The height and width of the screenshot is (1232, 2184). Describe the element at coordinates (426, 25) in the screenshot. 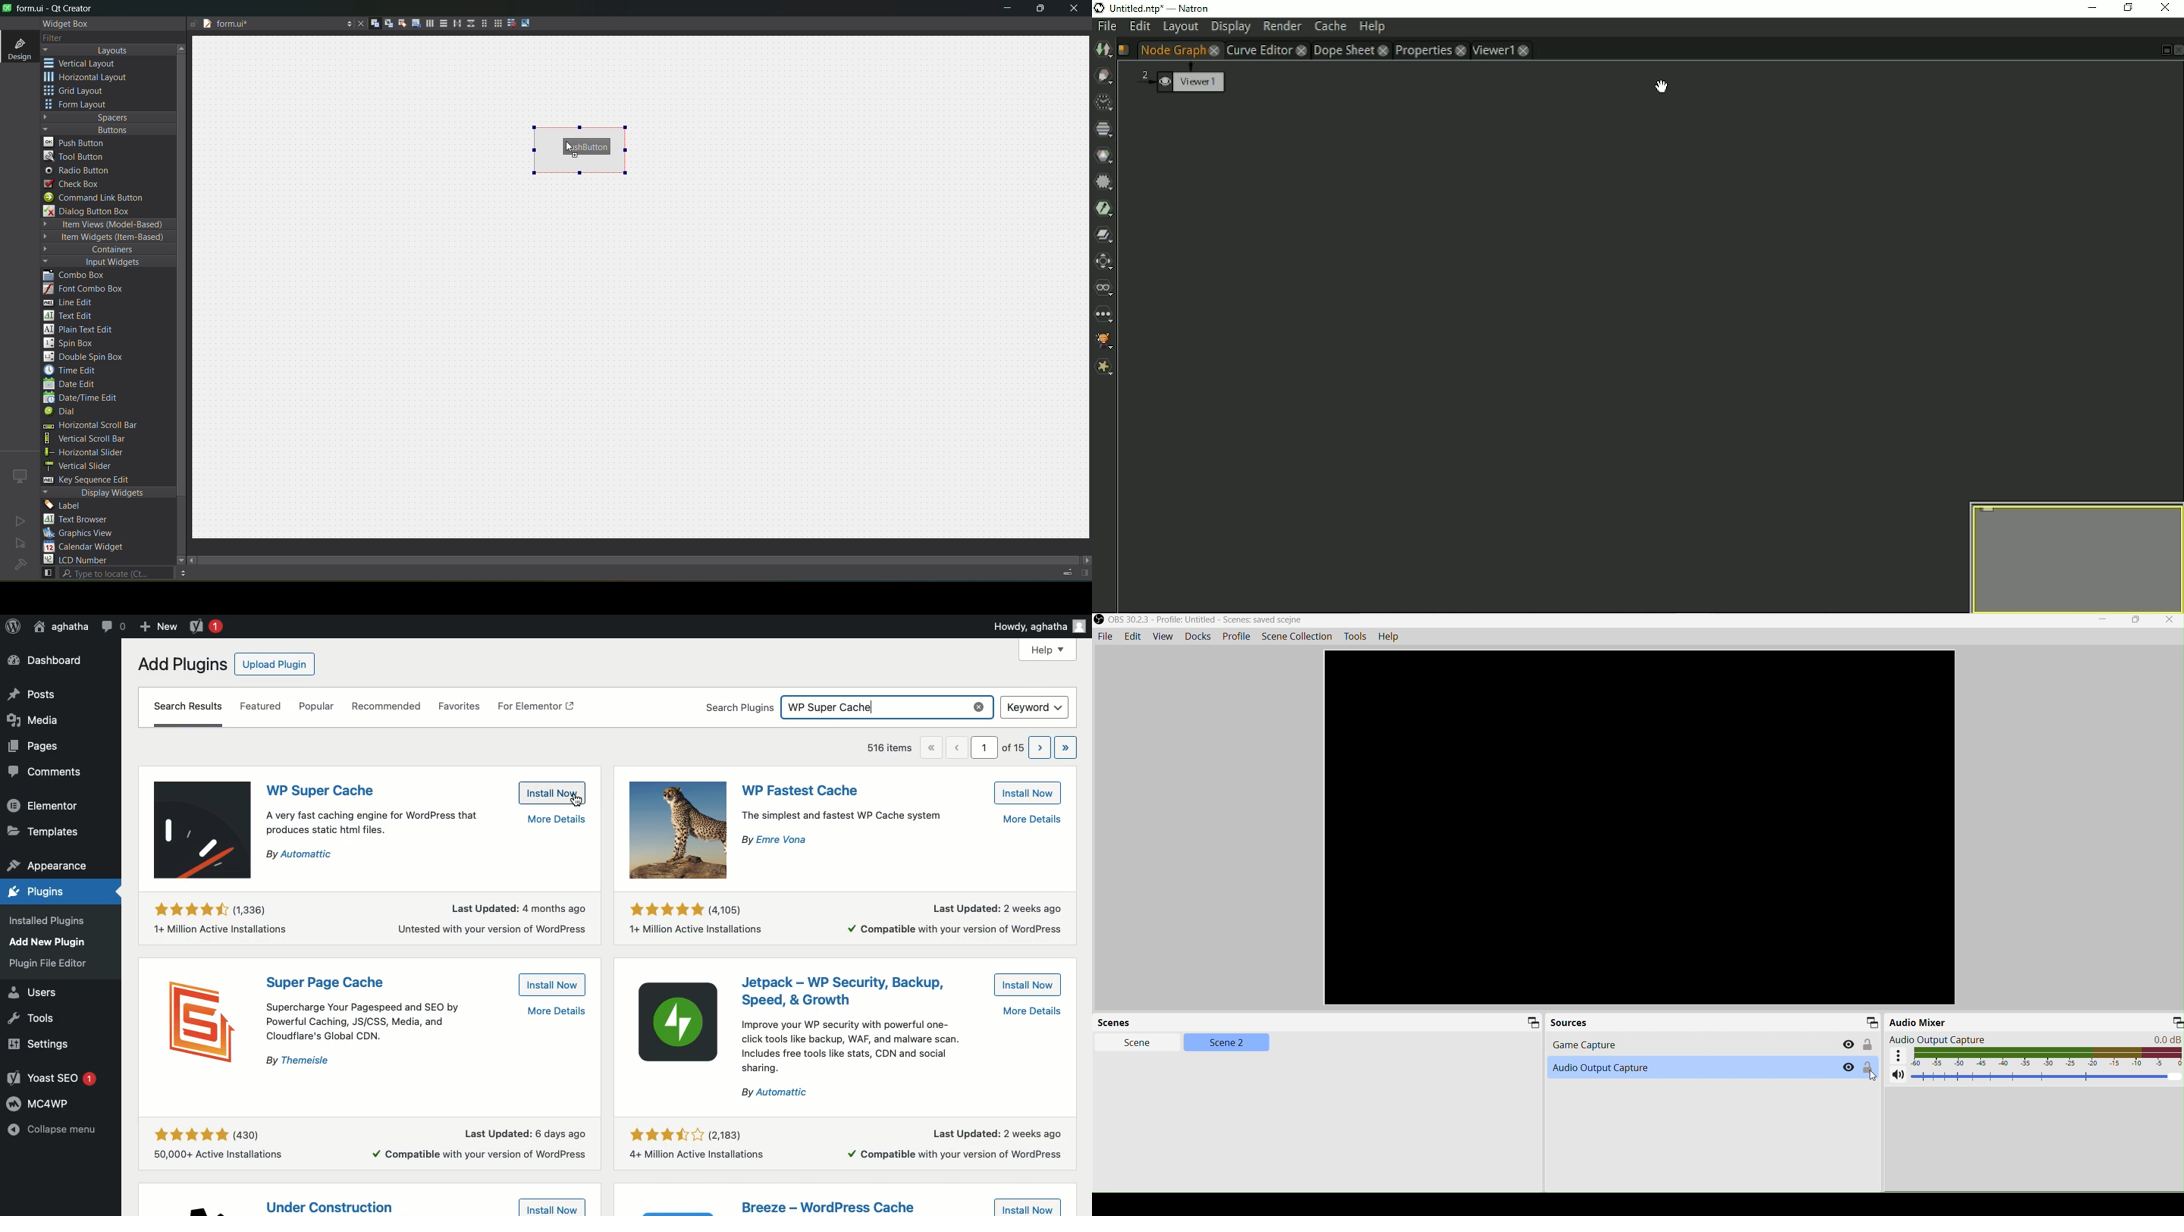

I see `layout horizontally` at that location.